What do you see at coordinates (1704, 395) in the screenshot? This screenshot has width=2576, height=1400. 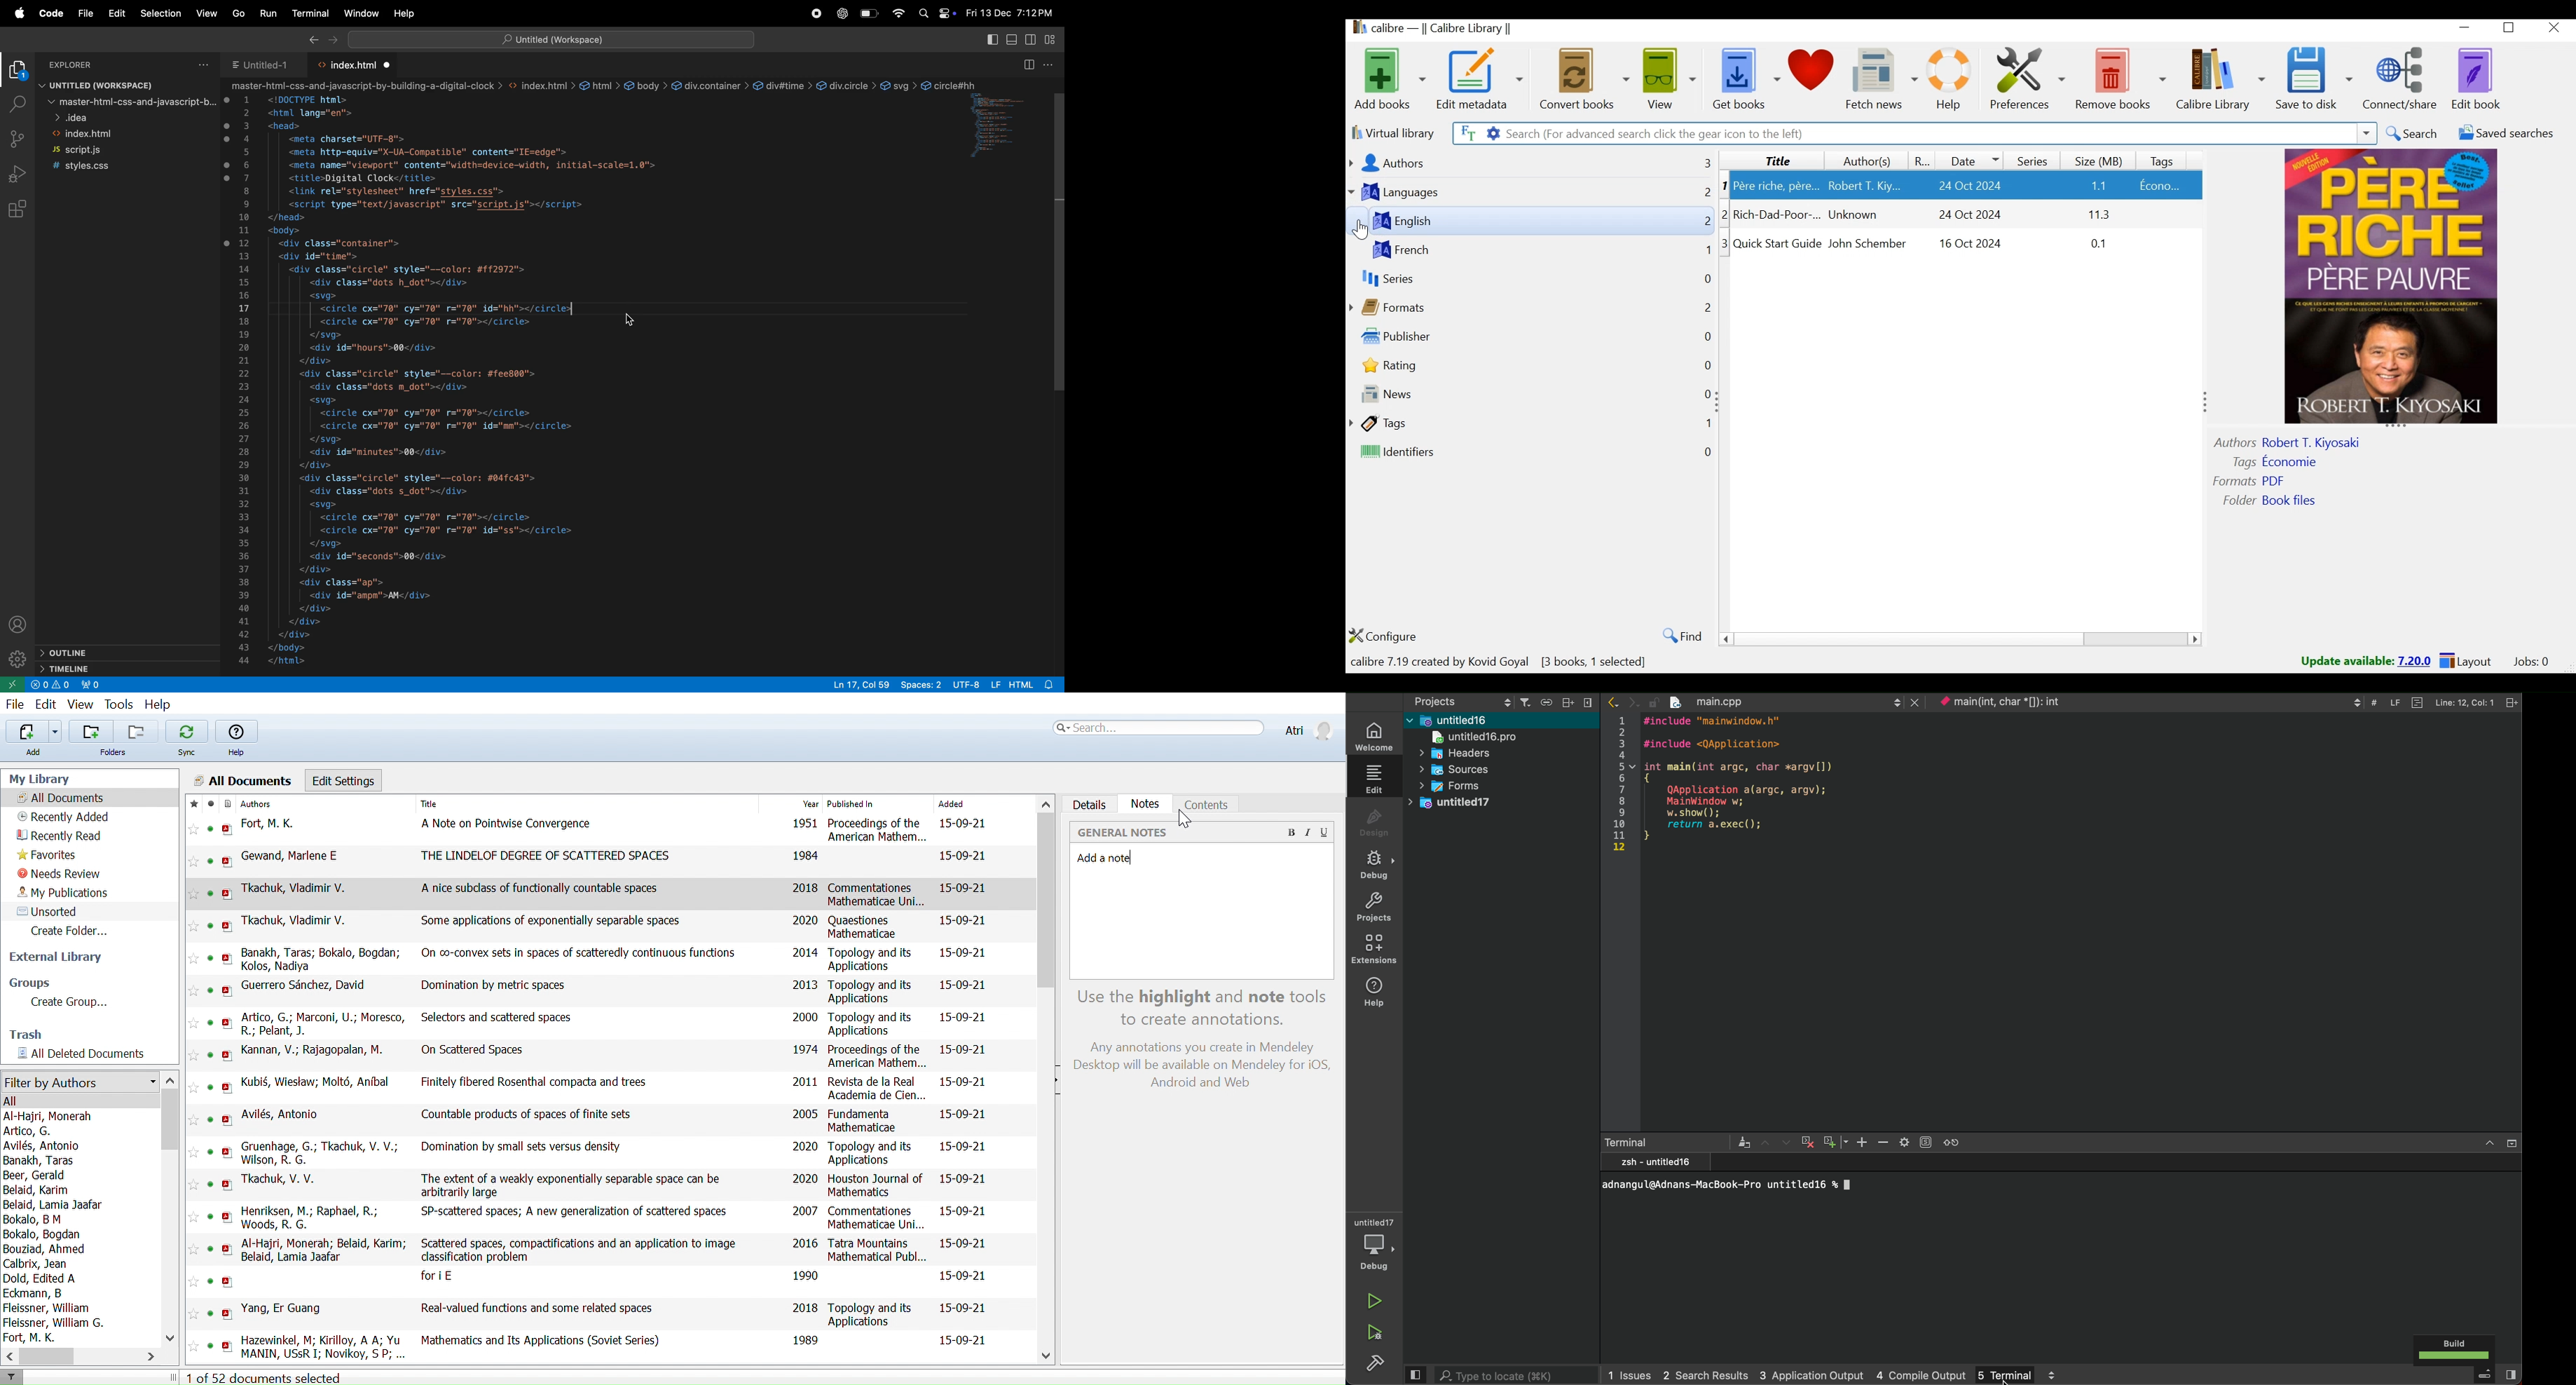 I see `0:` at bounding box center [1704, 395].